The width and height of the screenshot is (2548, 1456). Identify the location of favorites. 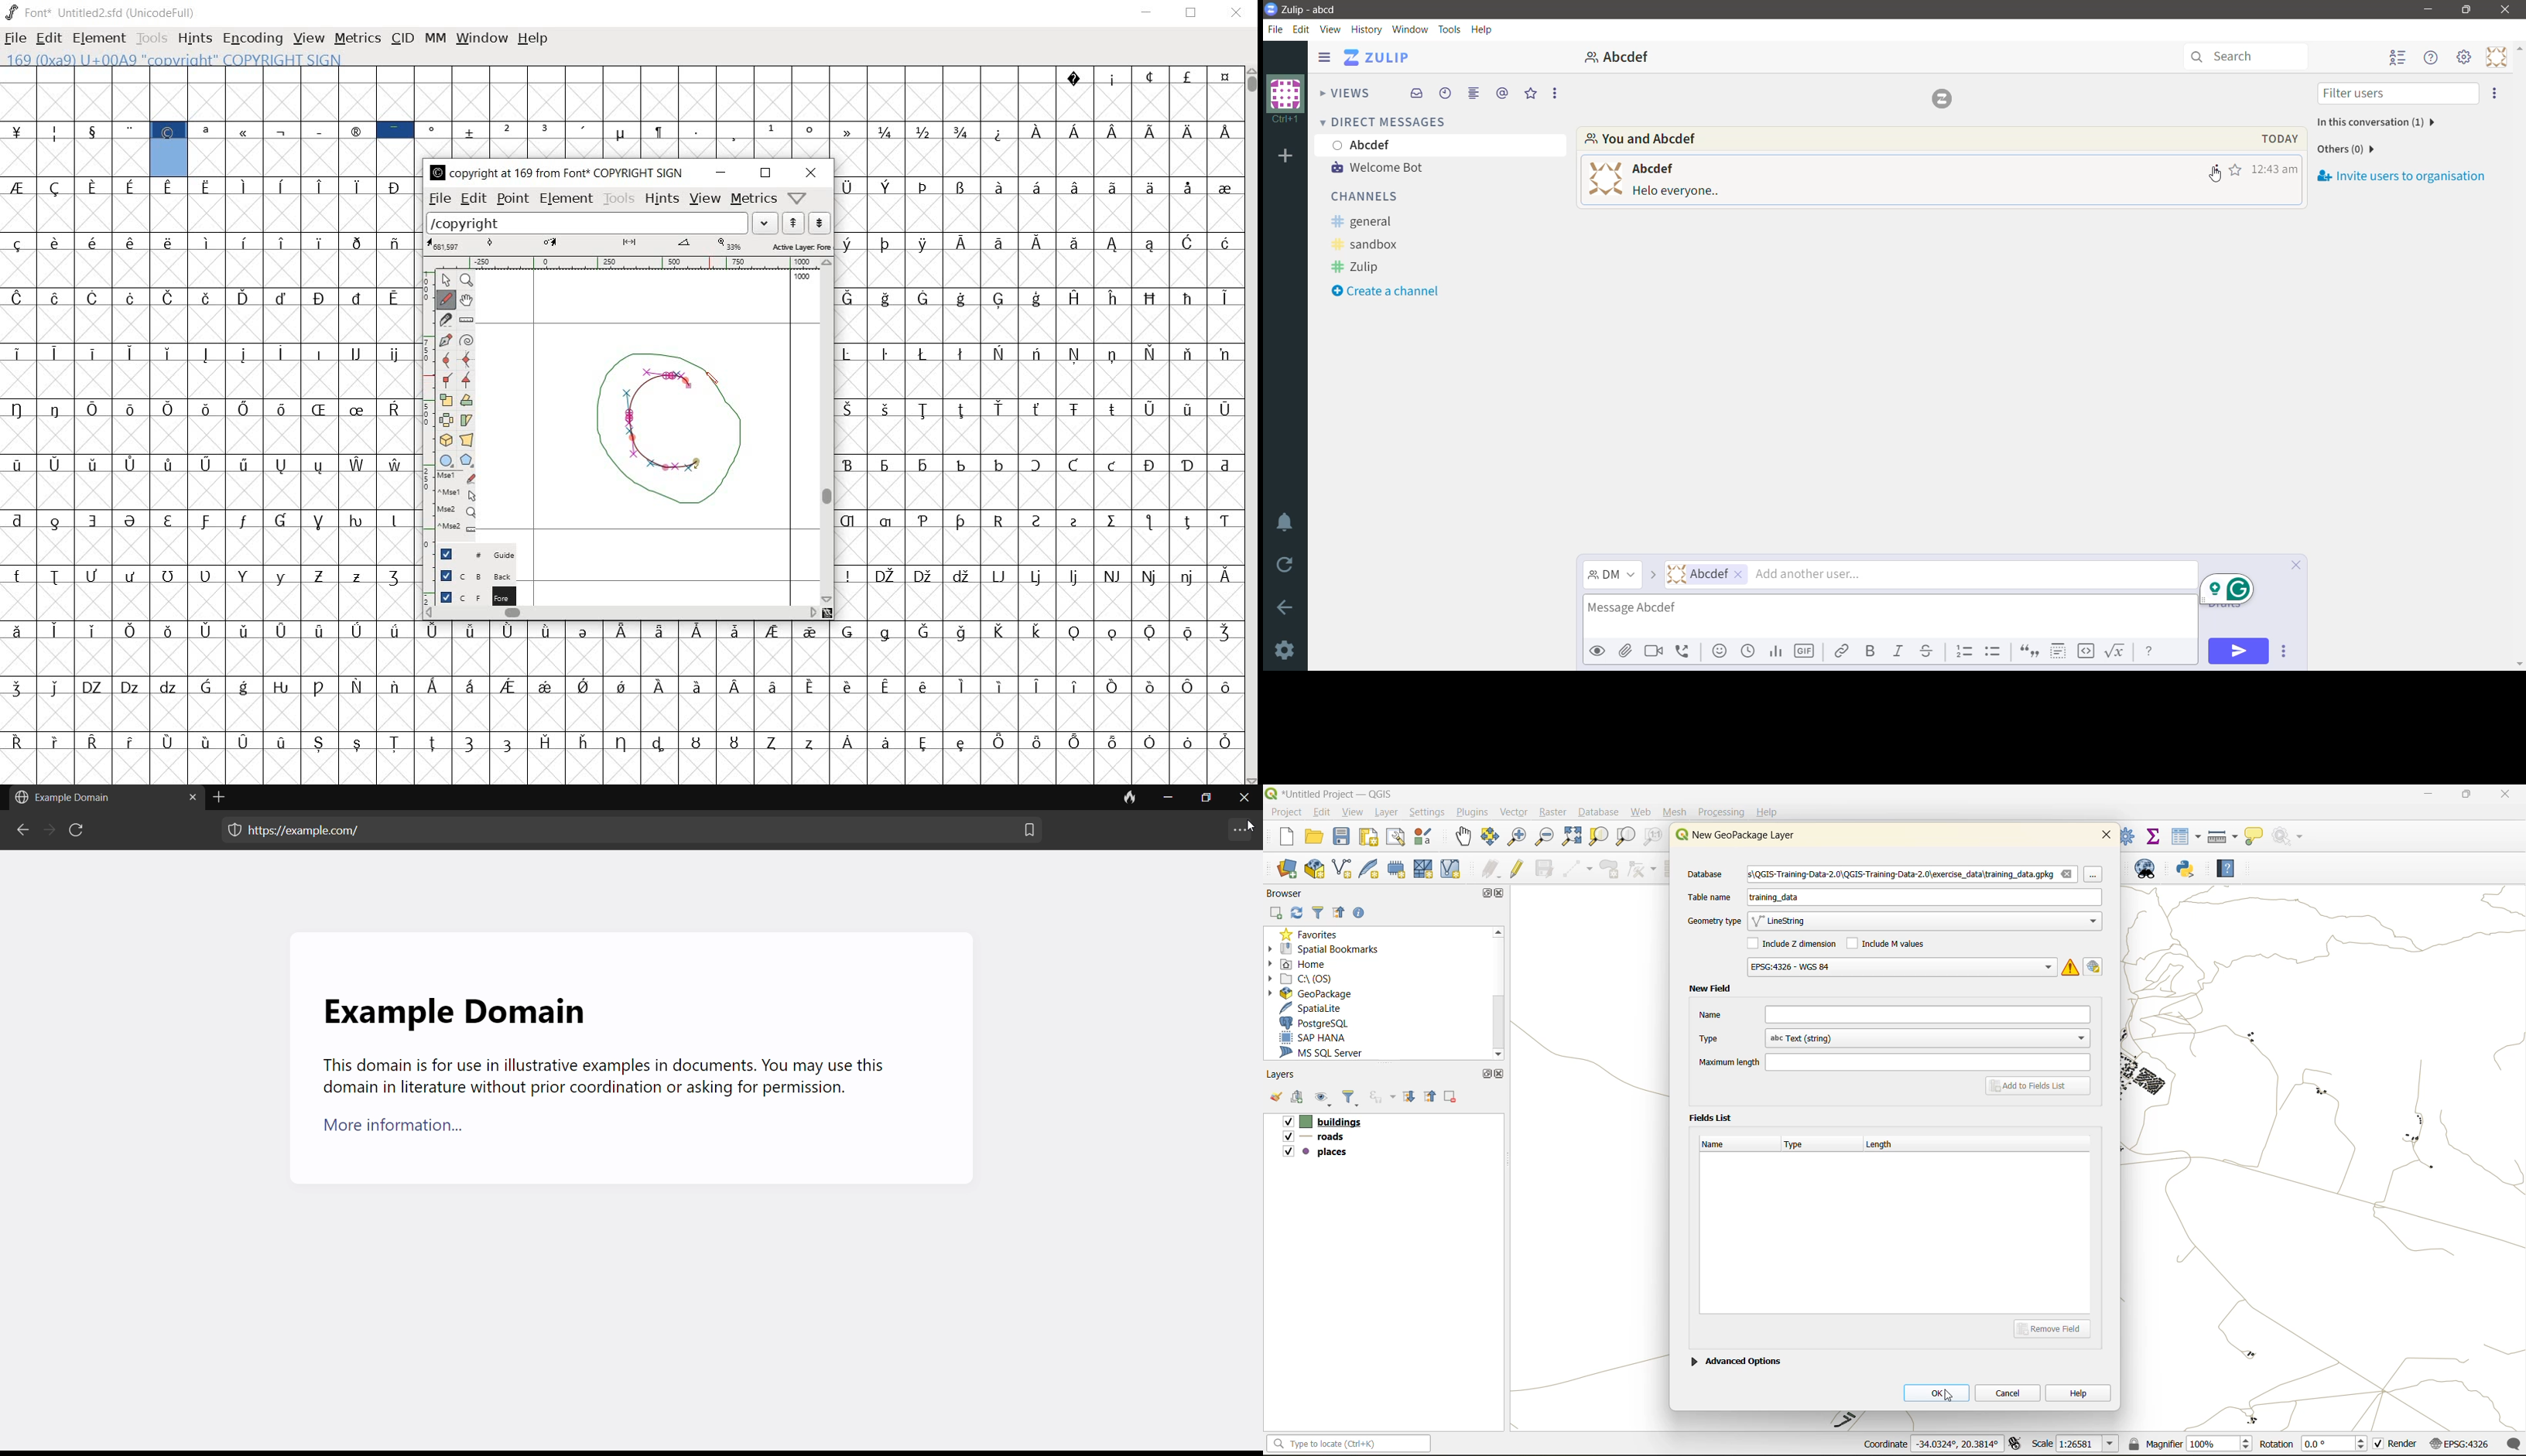
(1312, 933).